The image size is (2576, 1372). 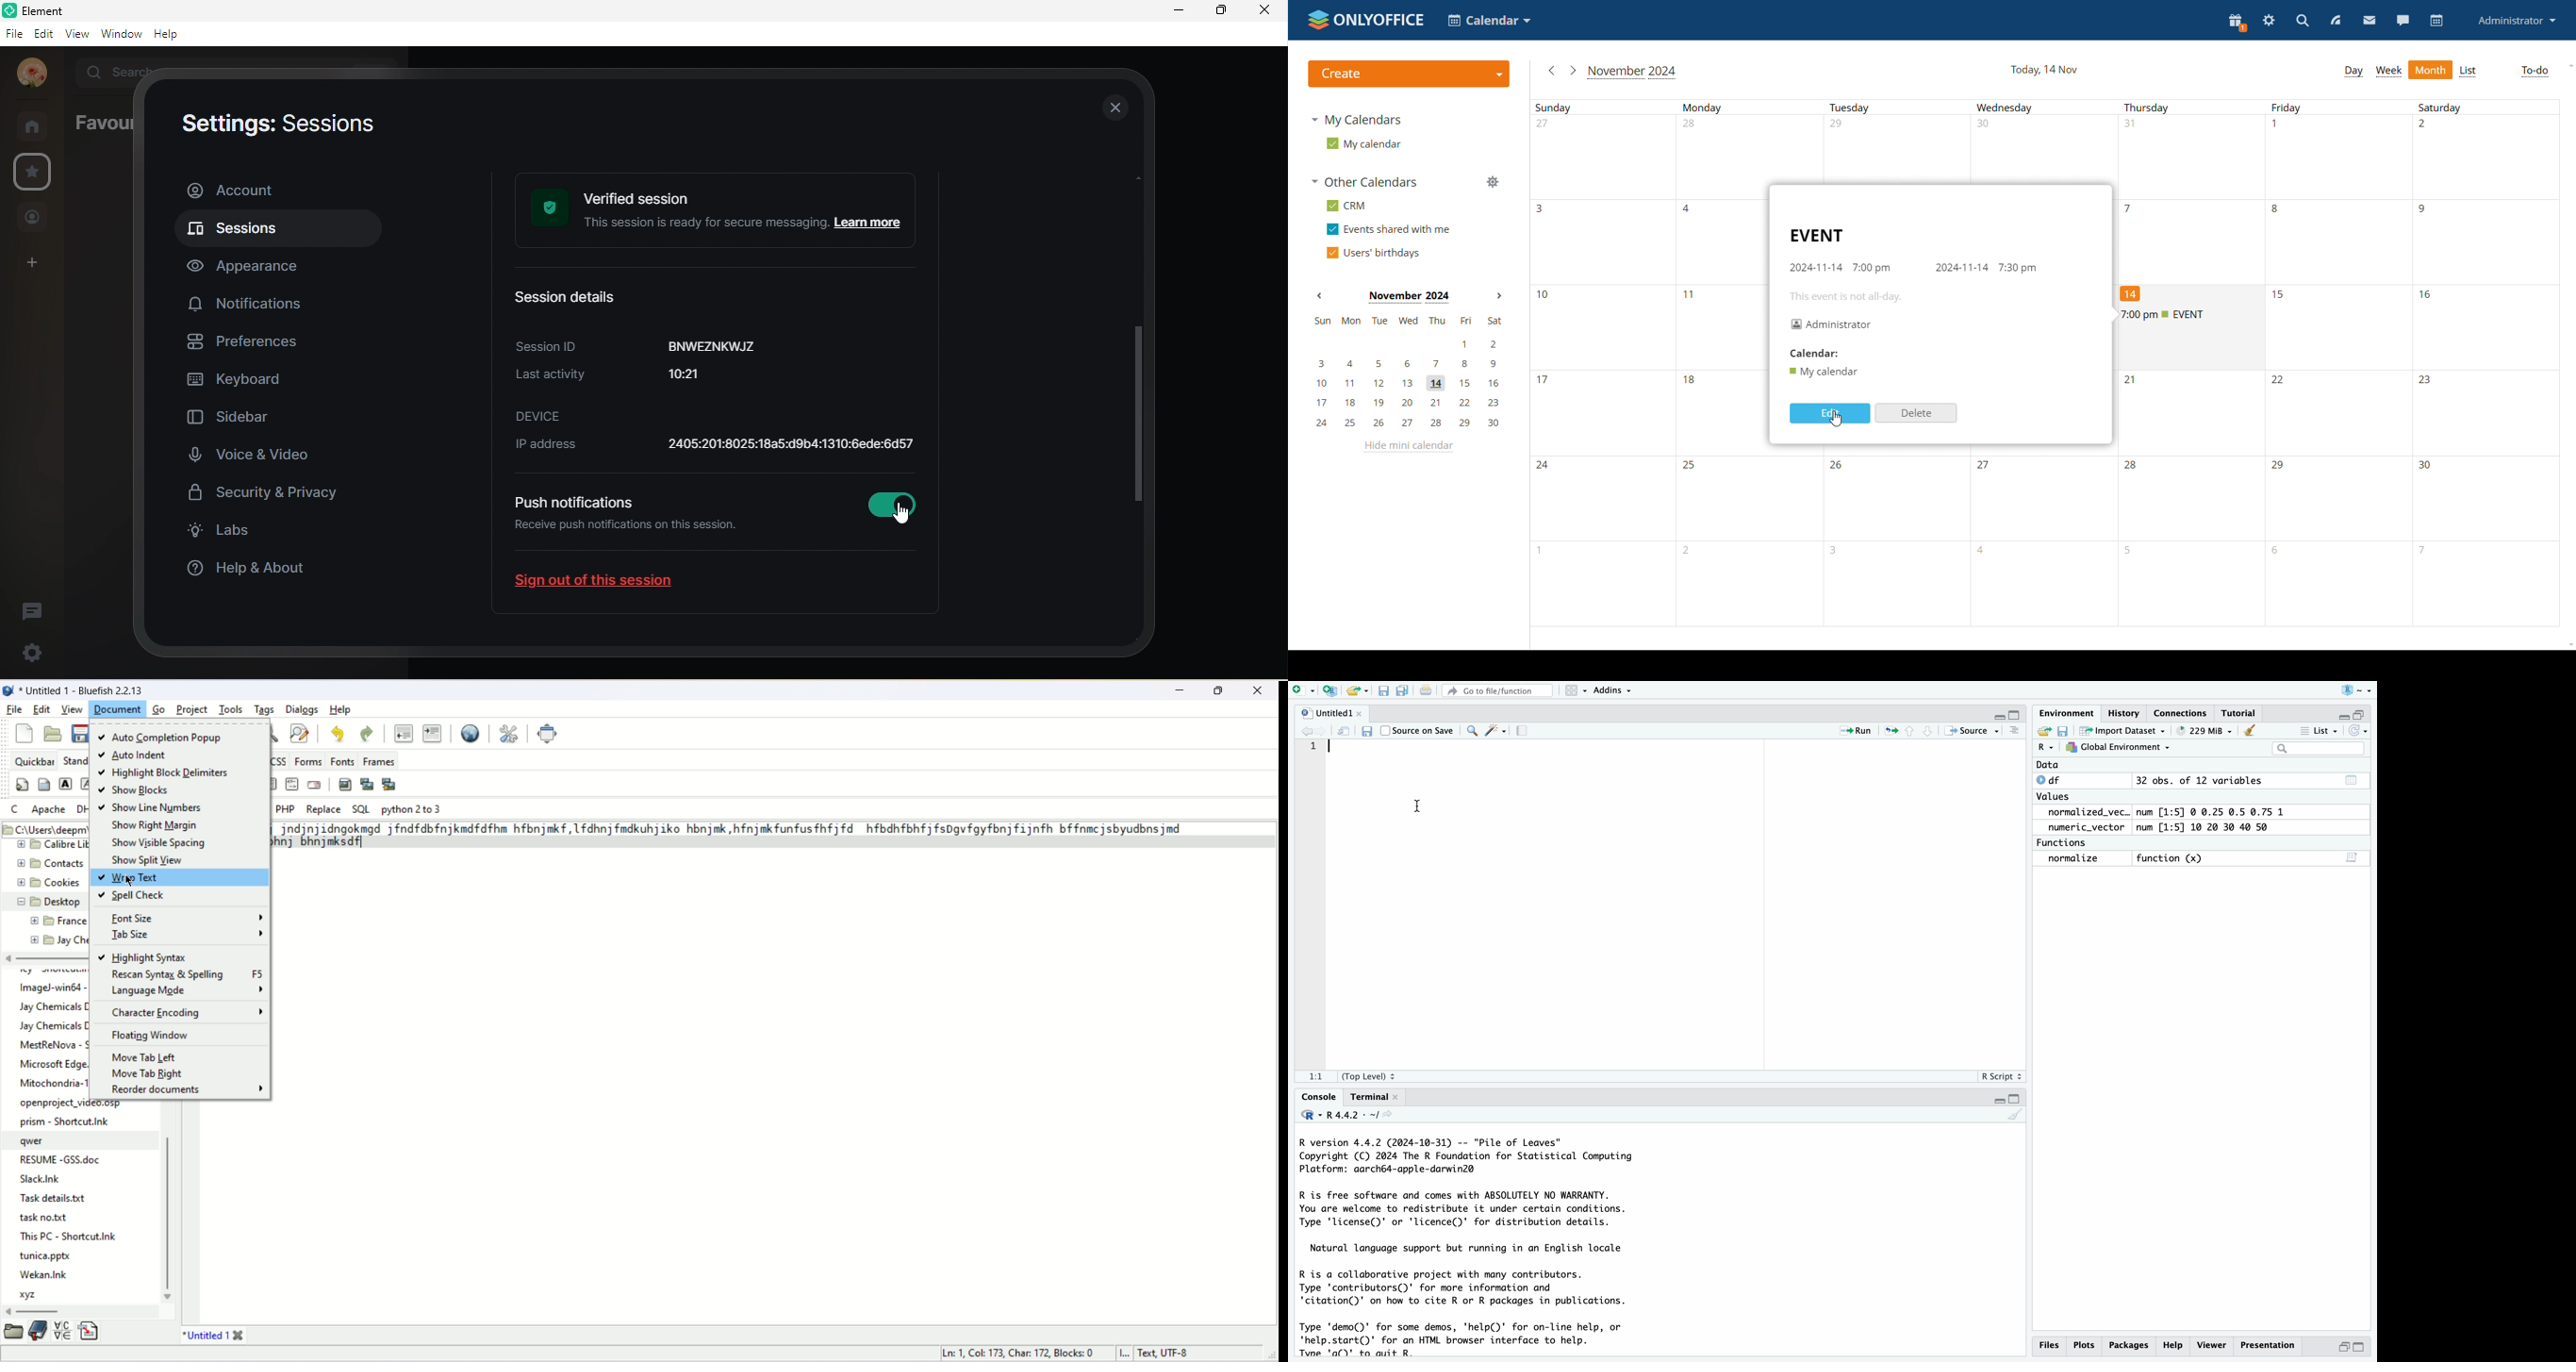 I want to click on crm, so click(x=1346, y=206).